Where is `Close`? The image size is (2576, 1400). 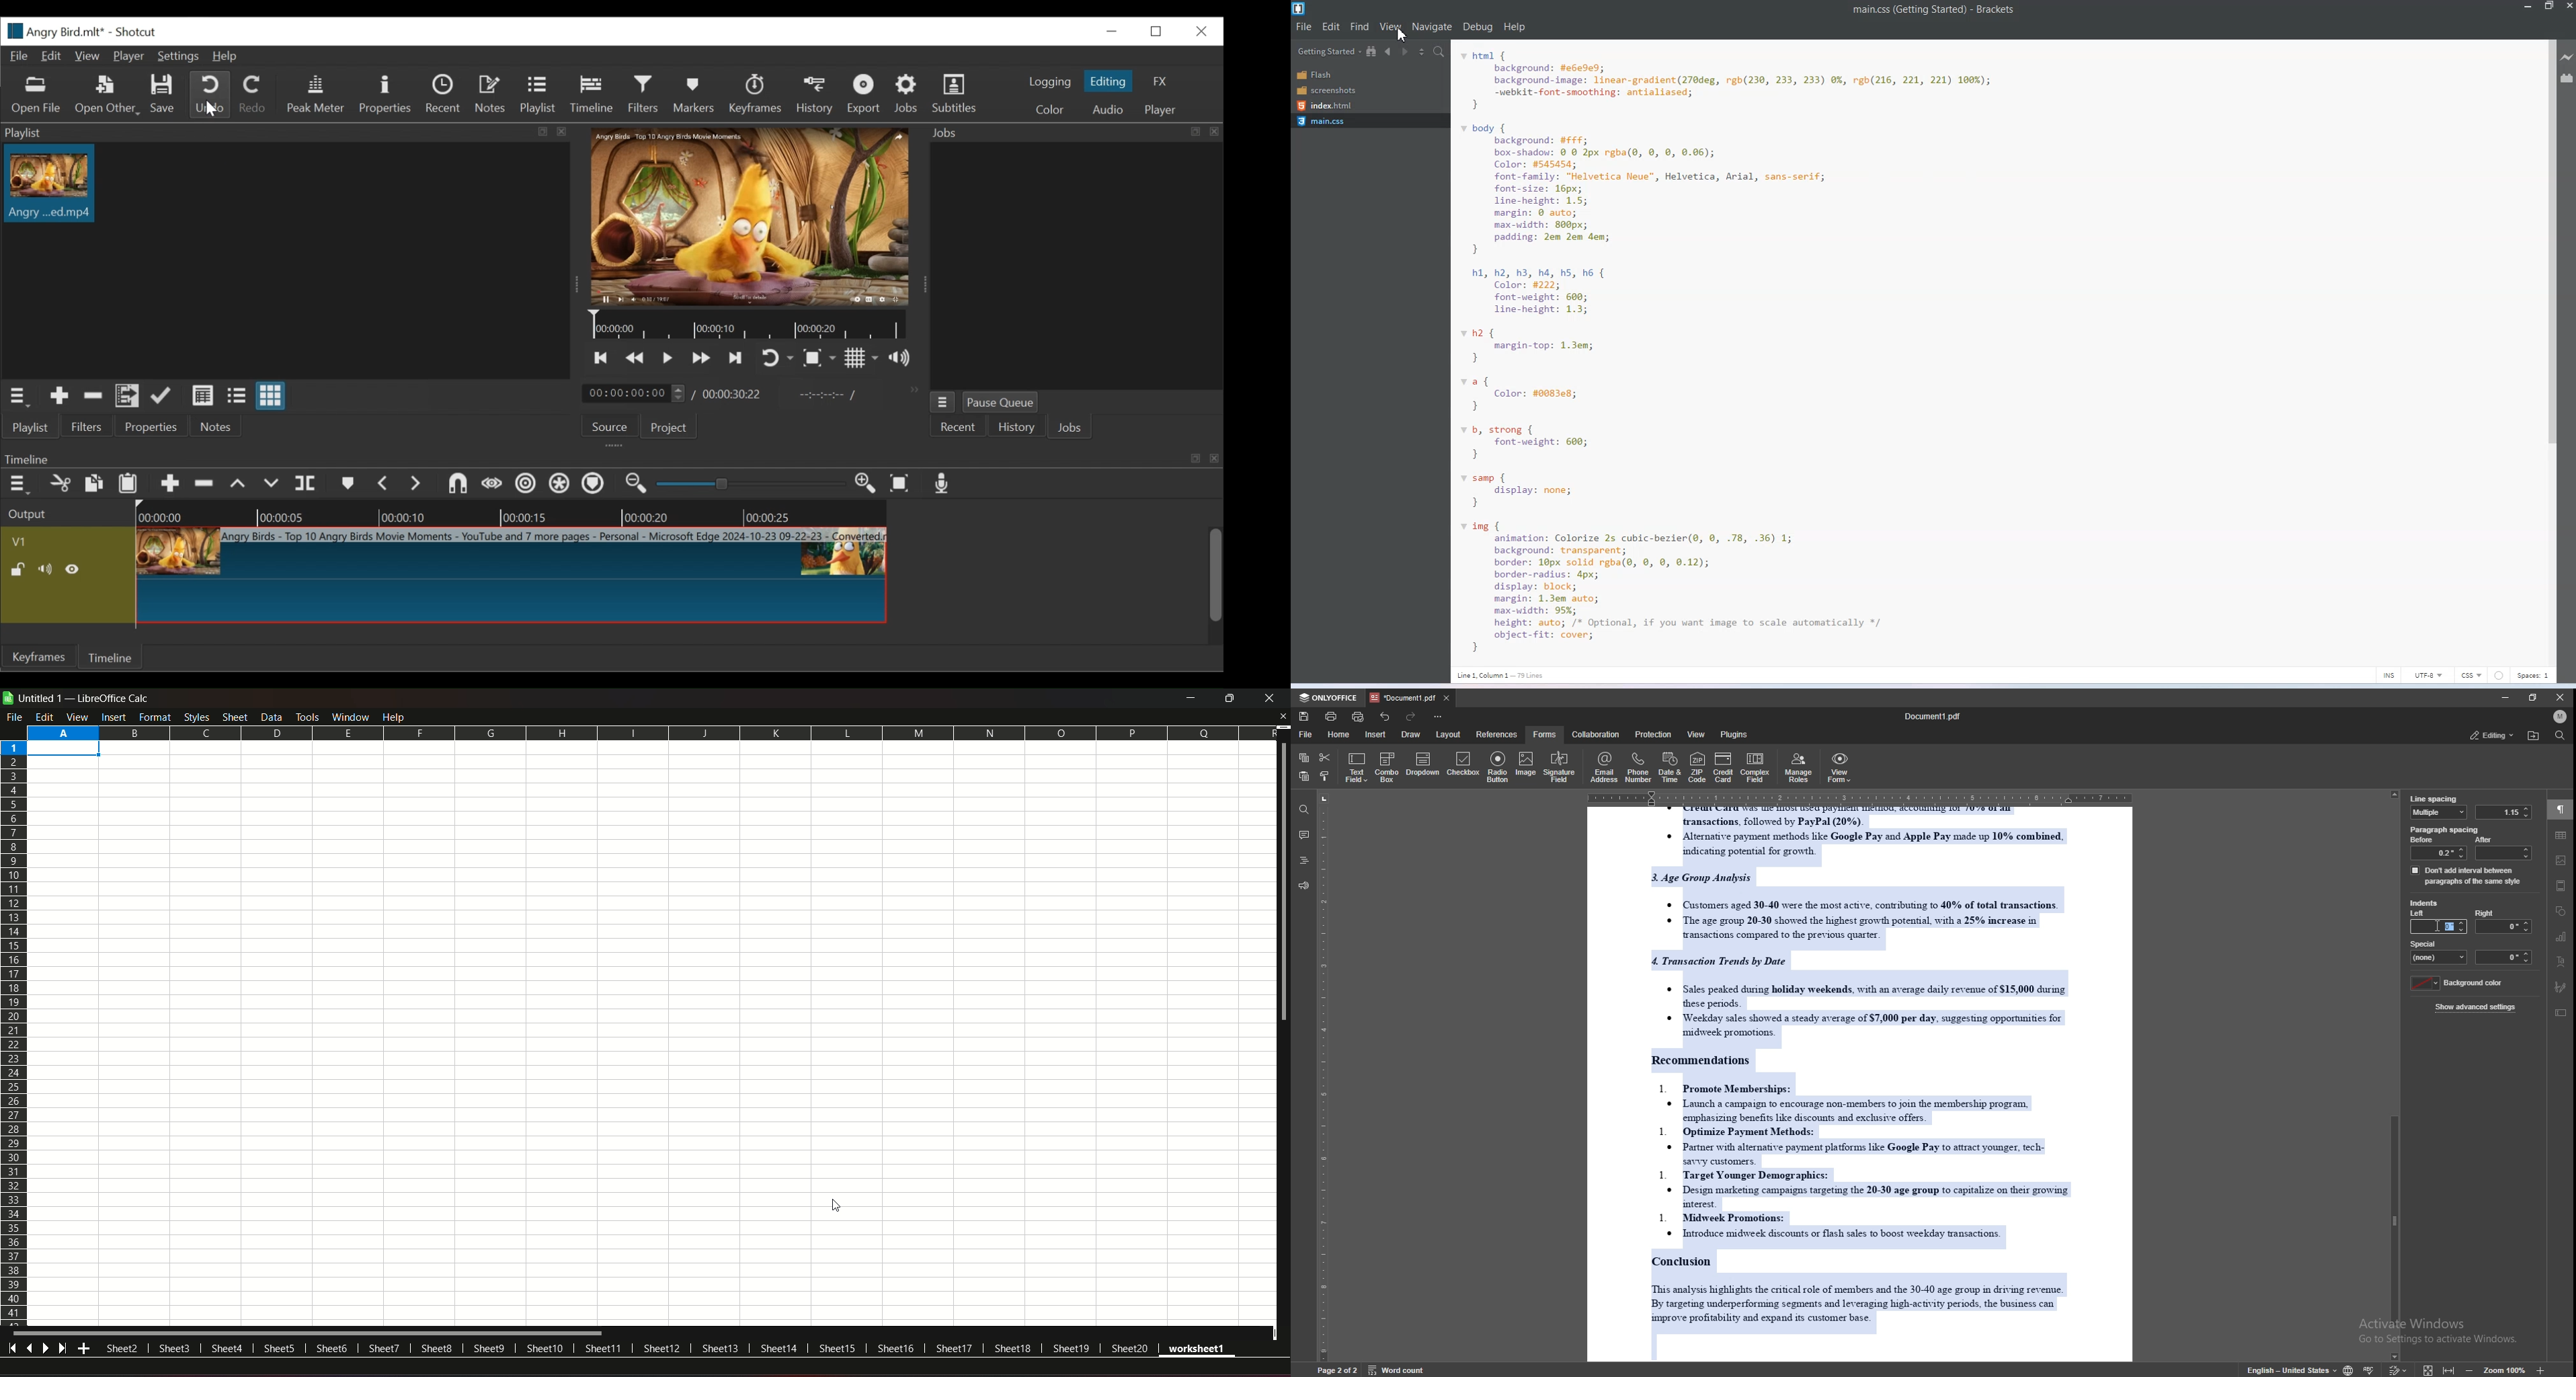
Close is located at coordinates (2568, 6).